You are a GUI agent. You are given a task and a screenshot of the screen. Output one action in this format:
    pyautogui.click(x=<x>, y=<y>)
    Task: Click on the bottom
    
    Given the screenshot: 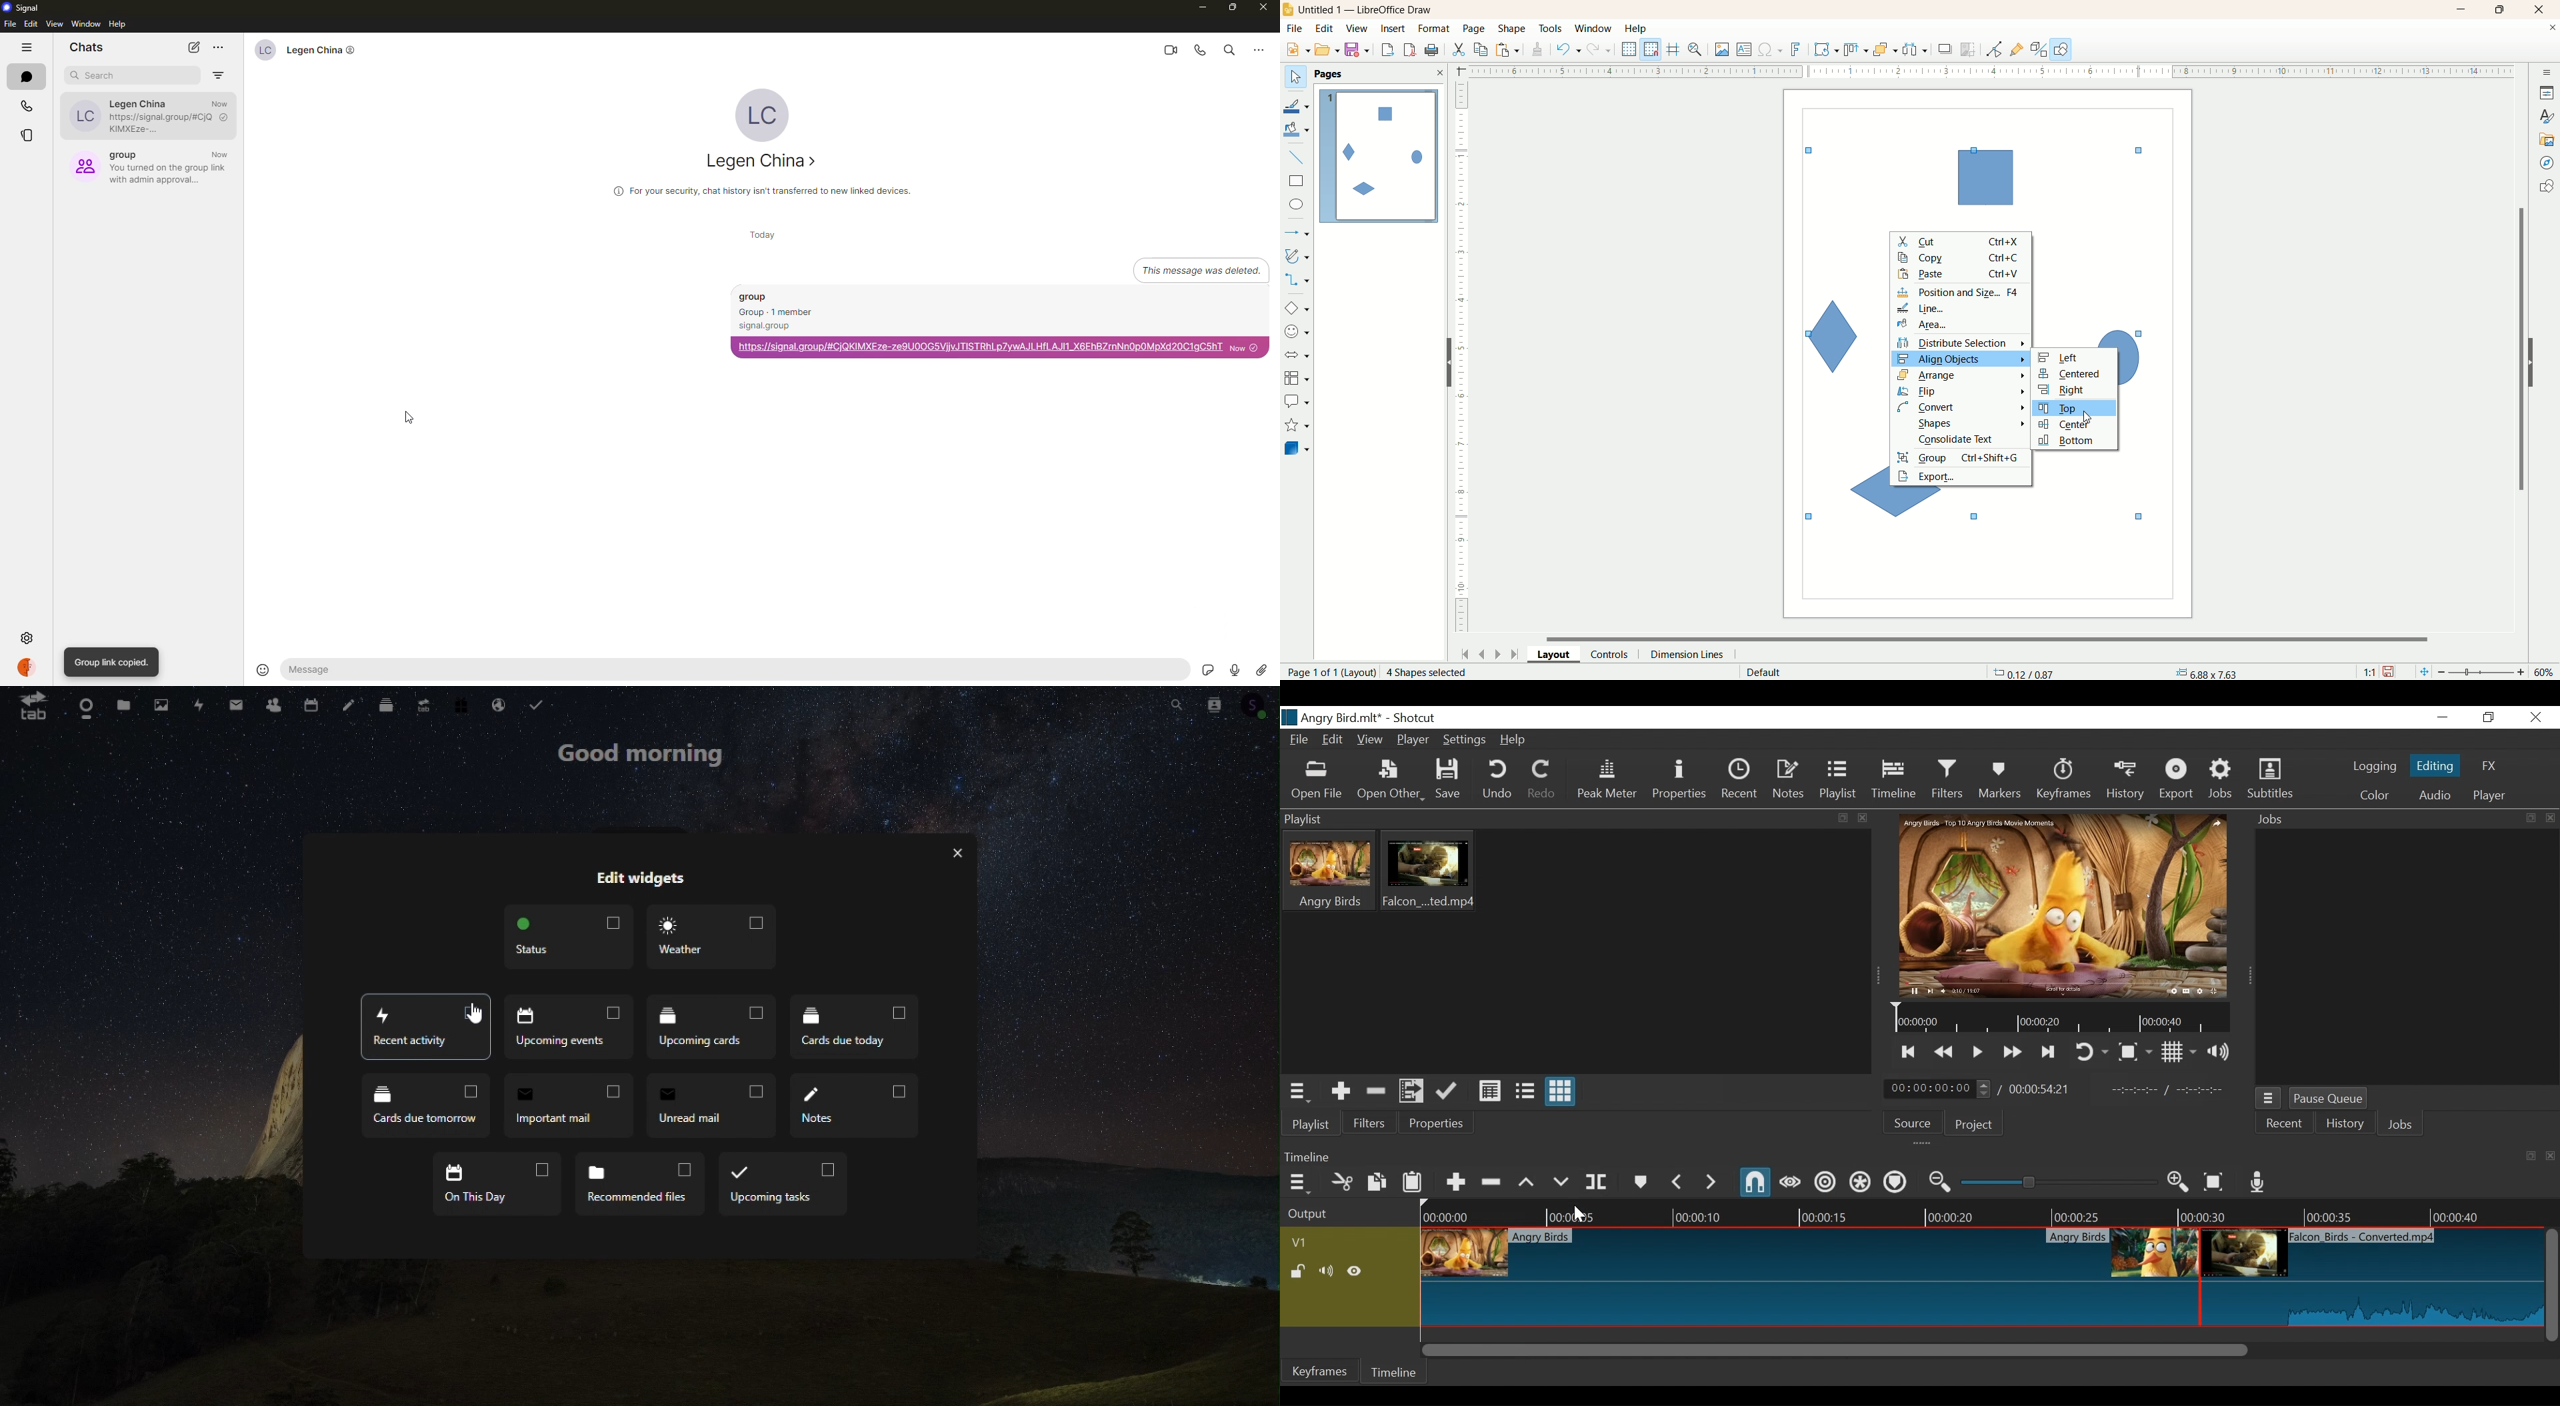 What is the action you would take?
    pyautogui.click(x=2073, y=442)
    